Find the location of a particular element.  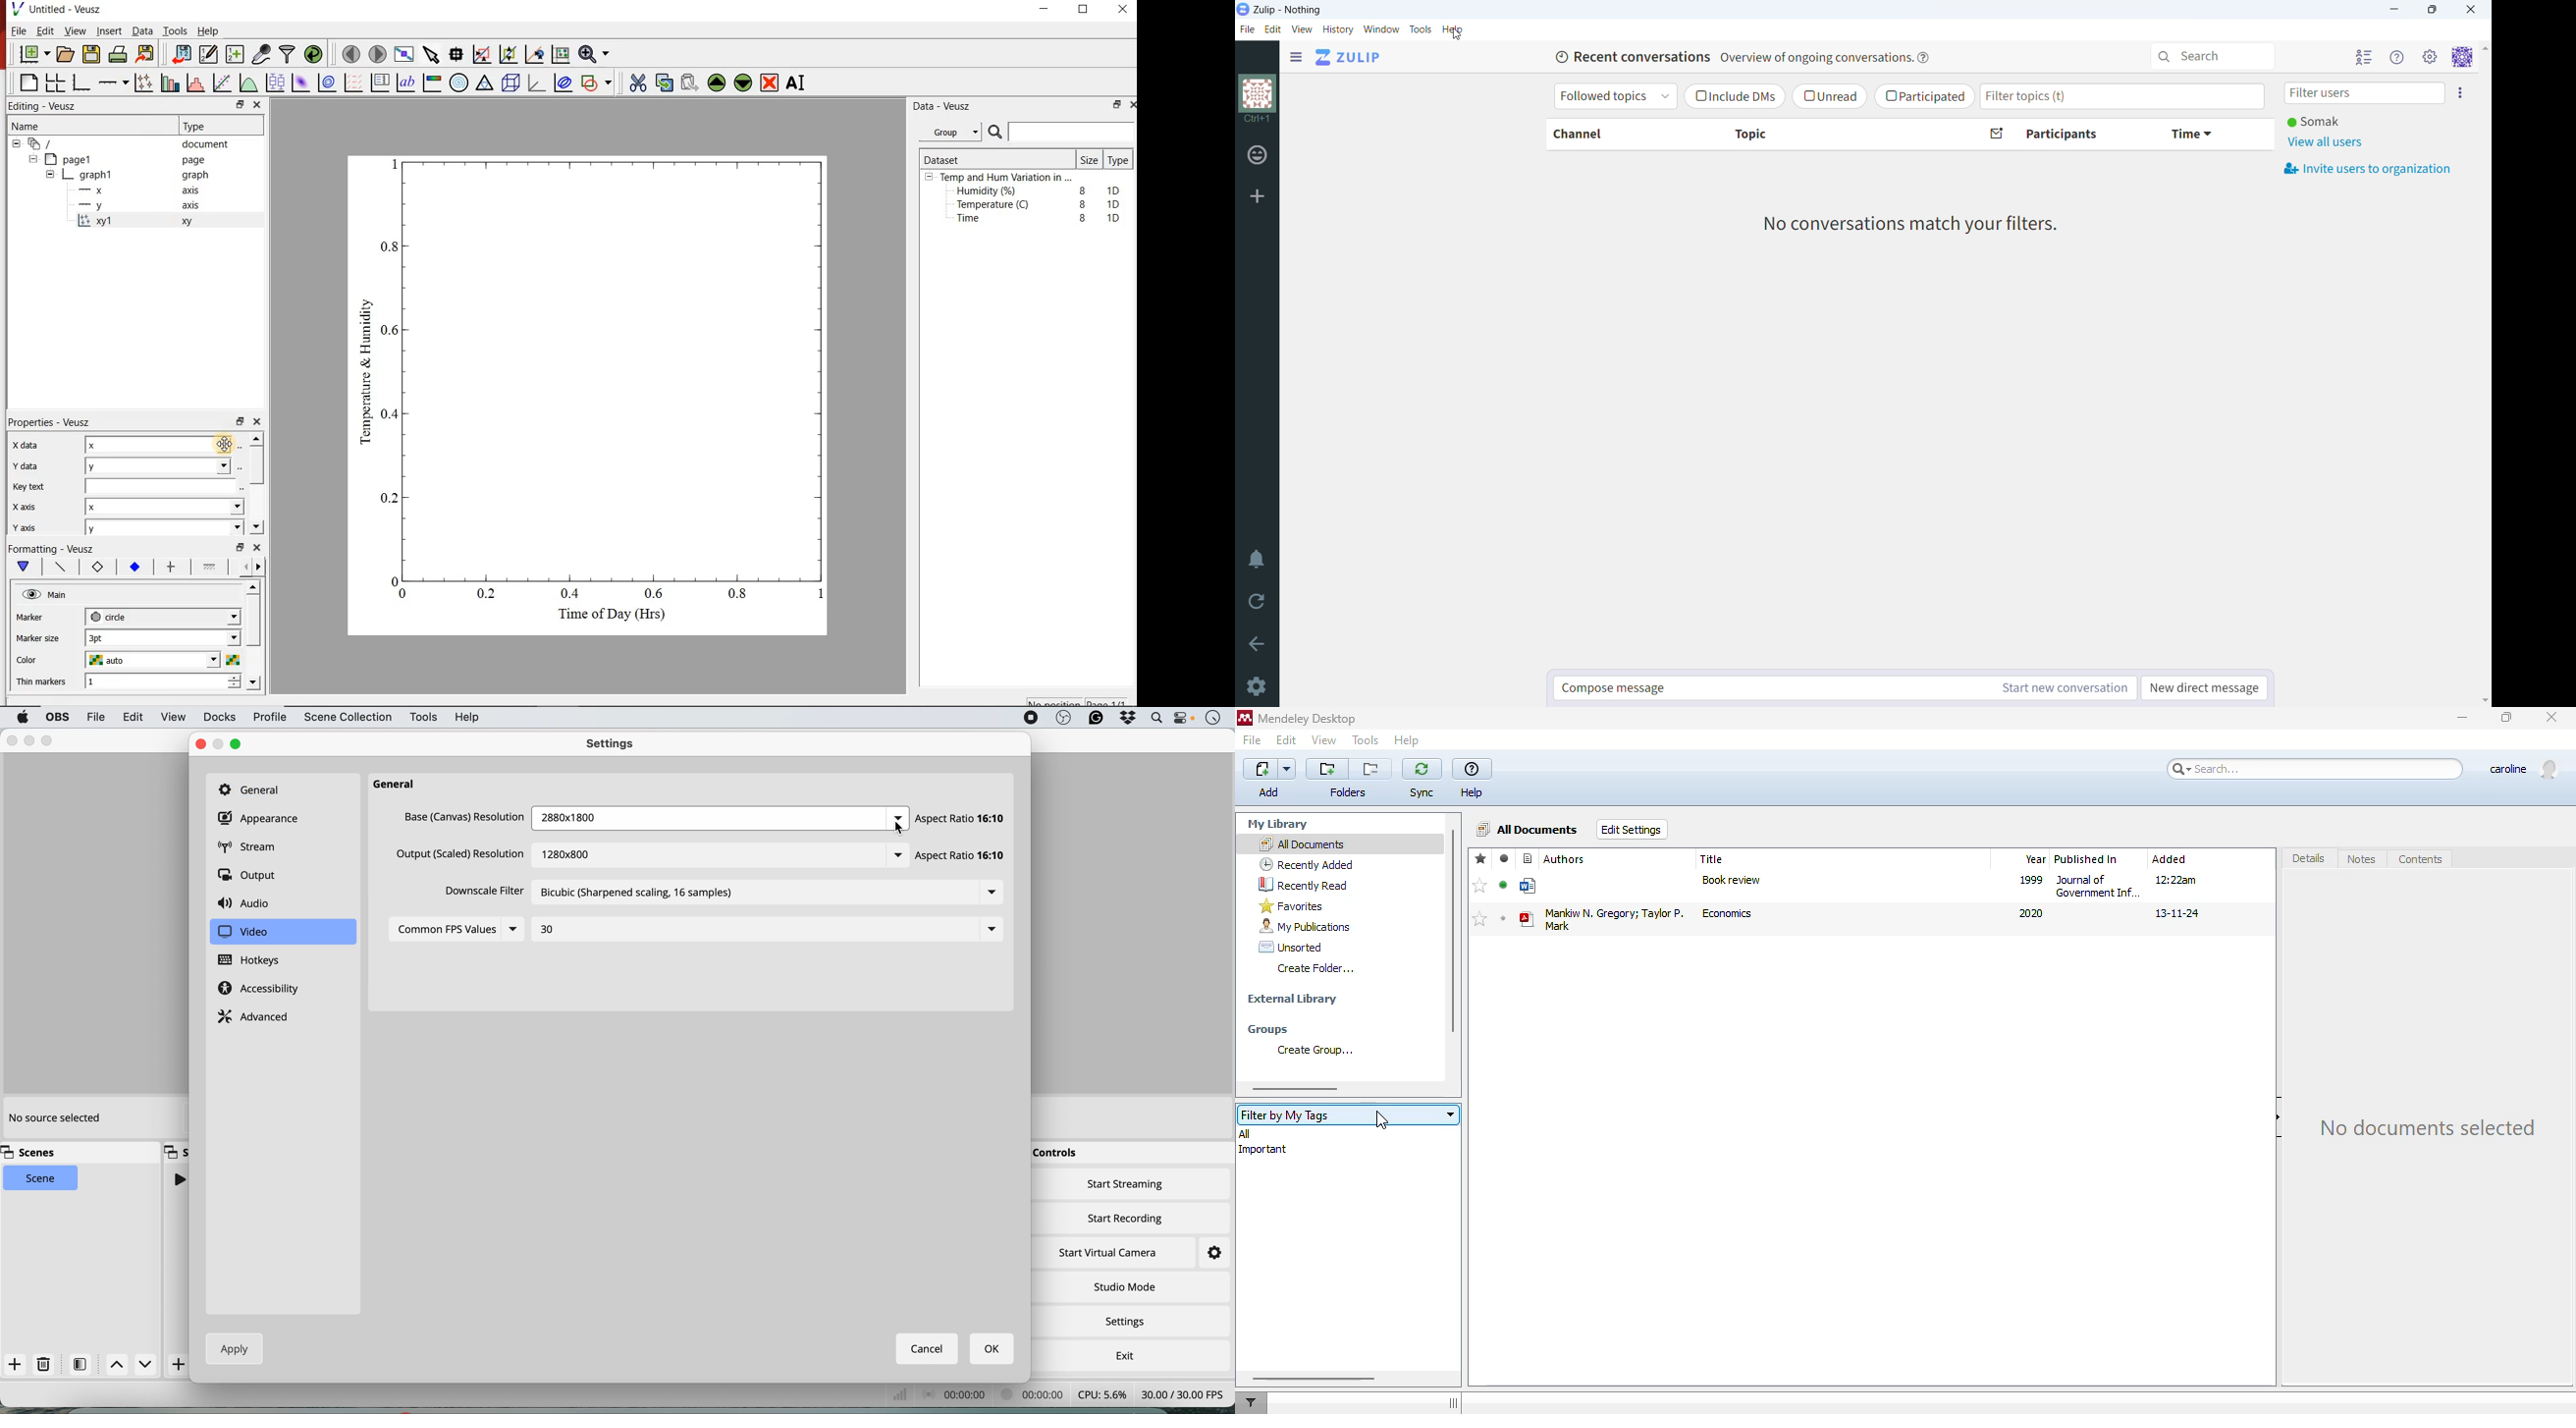

1999 is located at coordinates (2031, 879).